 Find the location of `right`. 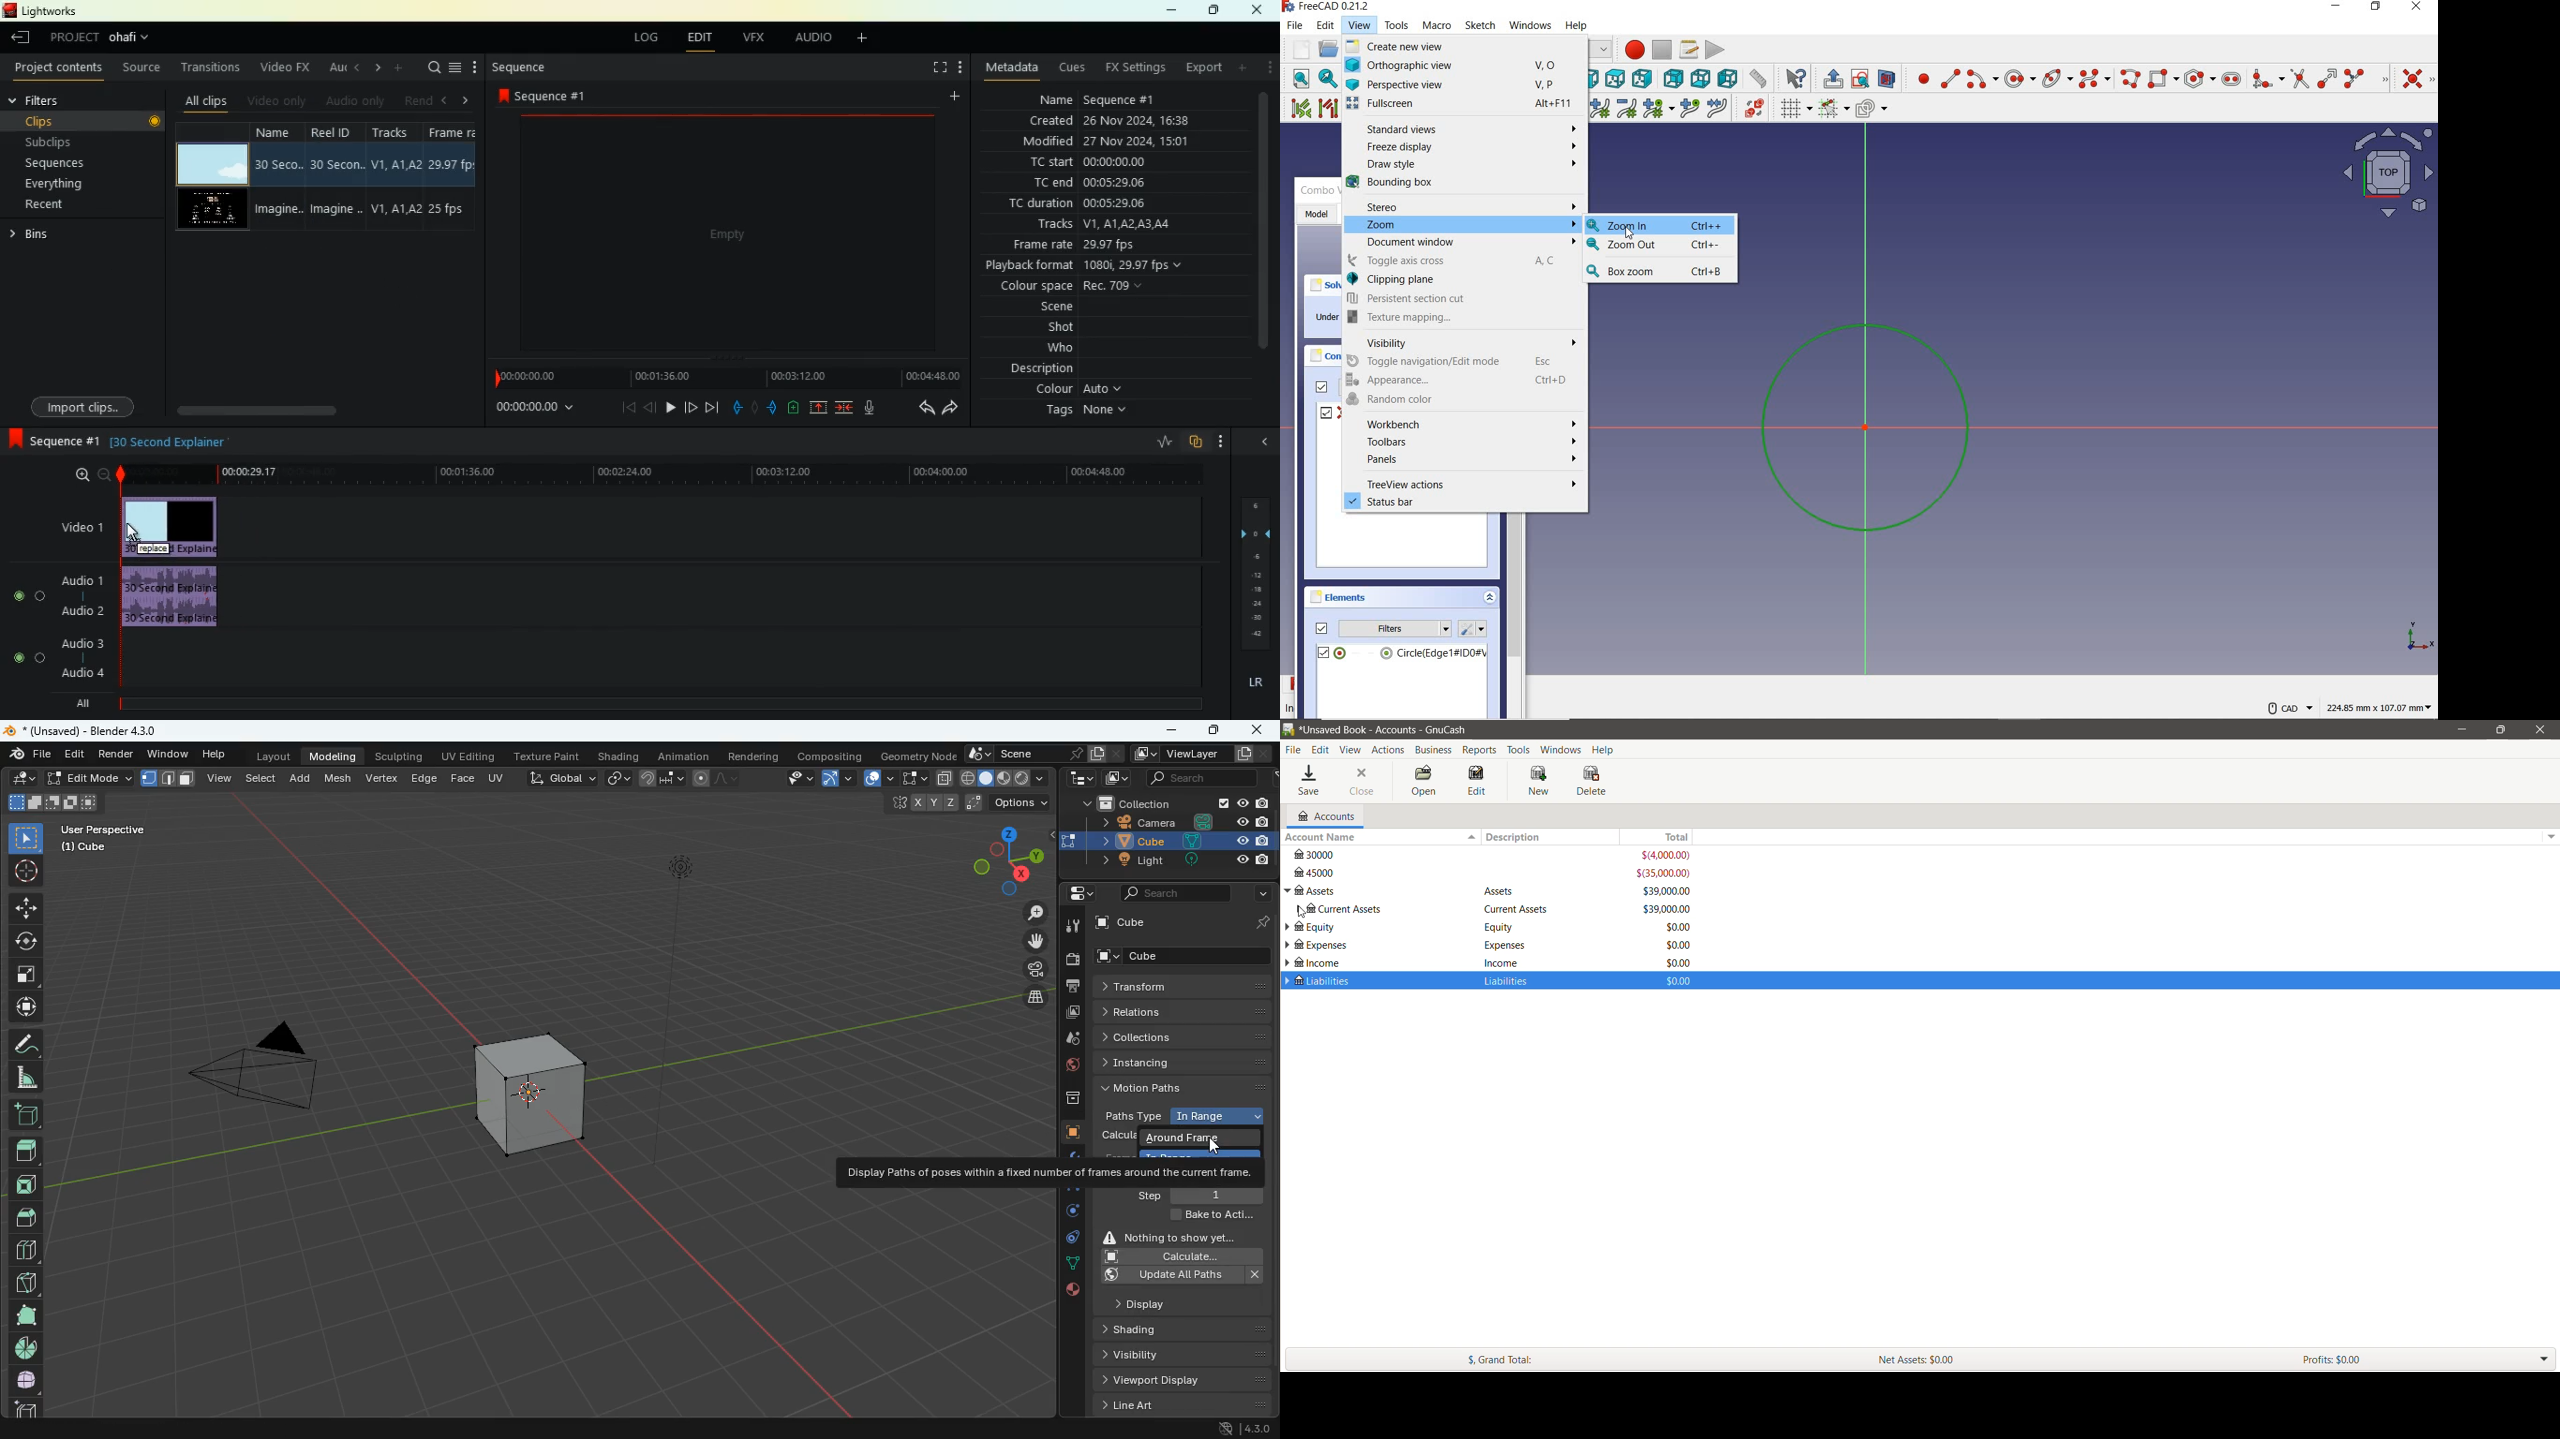

right is located at coordinates (468, 100).